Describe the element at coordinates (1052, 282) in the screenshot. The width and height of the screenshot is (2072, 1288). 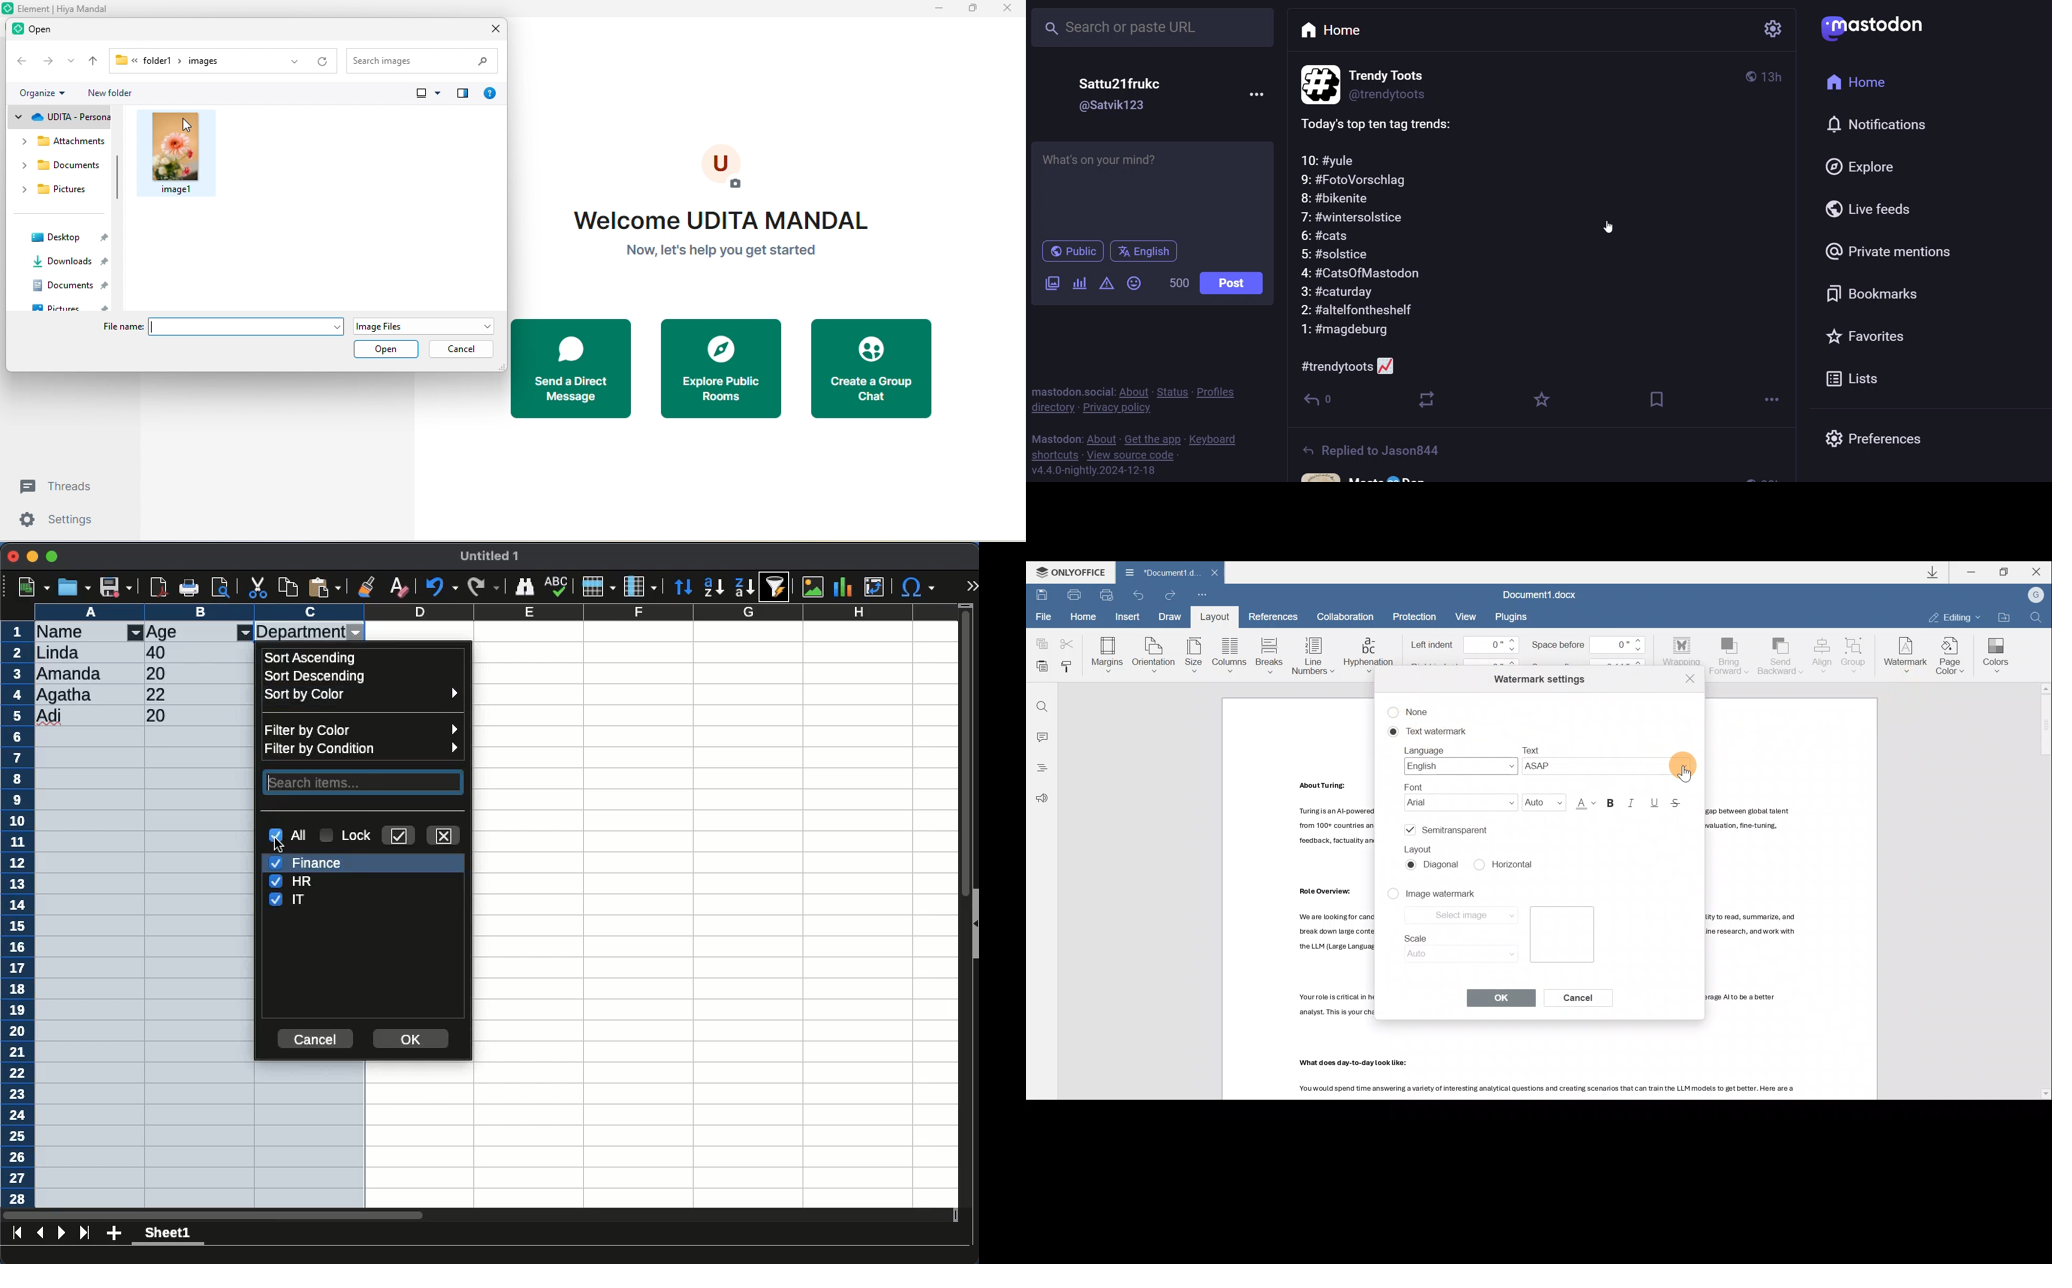
I see `image/video` at that location.